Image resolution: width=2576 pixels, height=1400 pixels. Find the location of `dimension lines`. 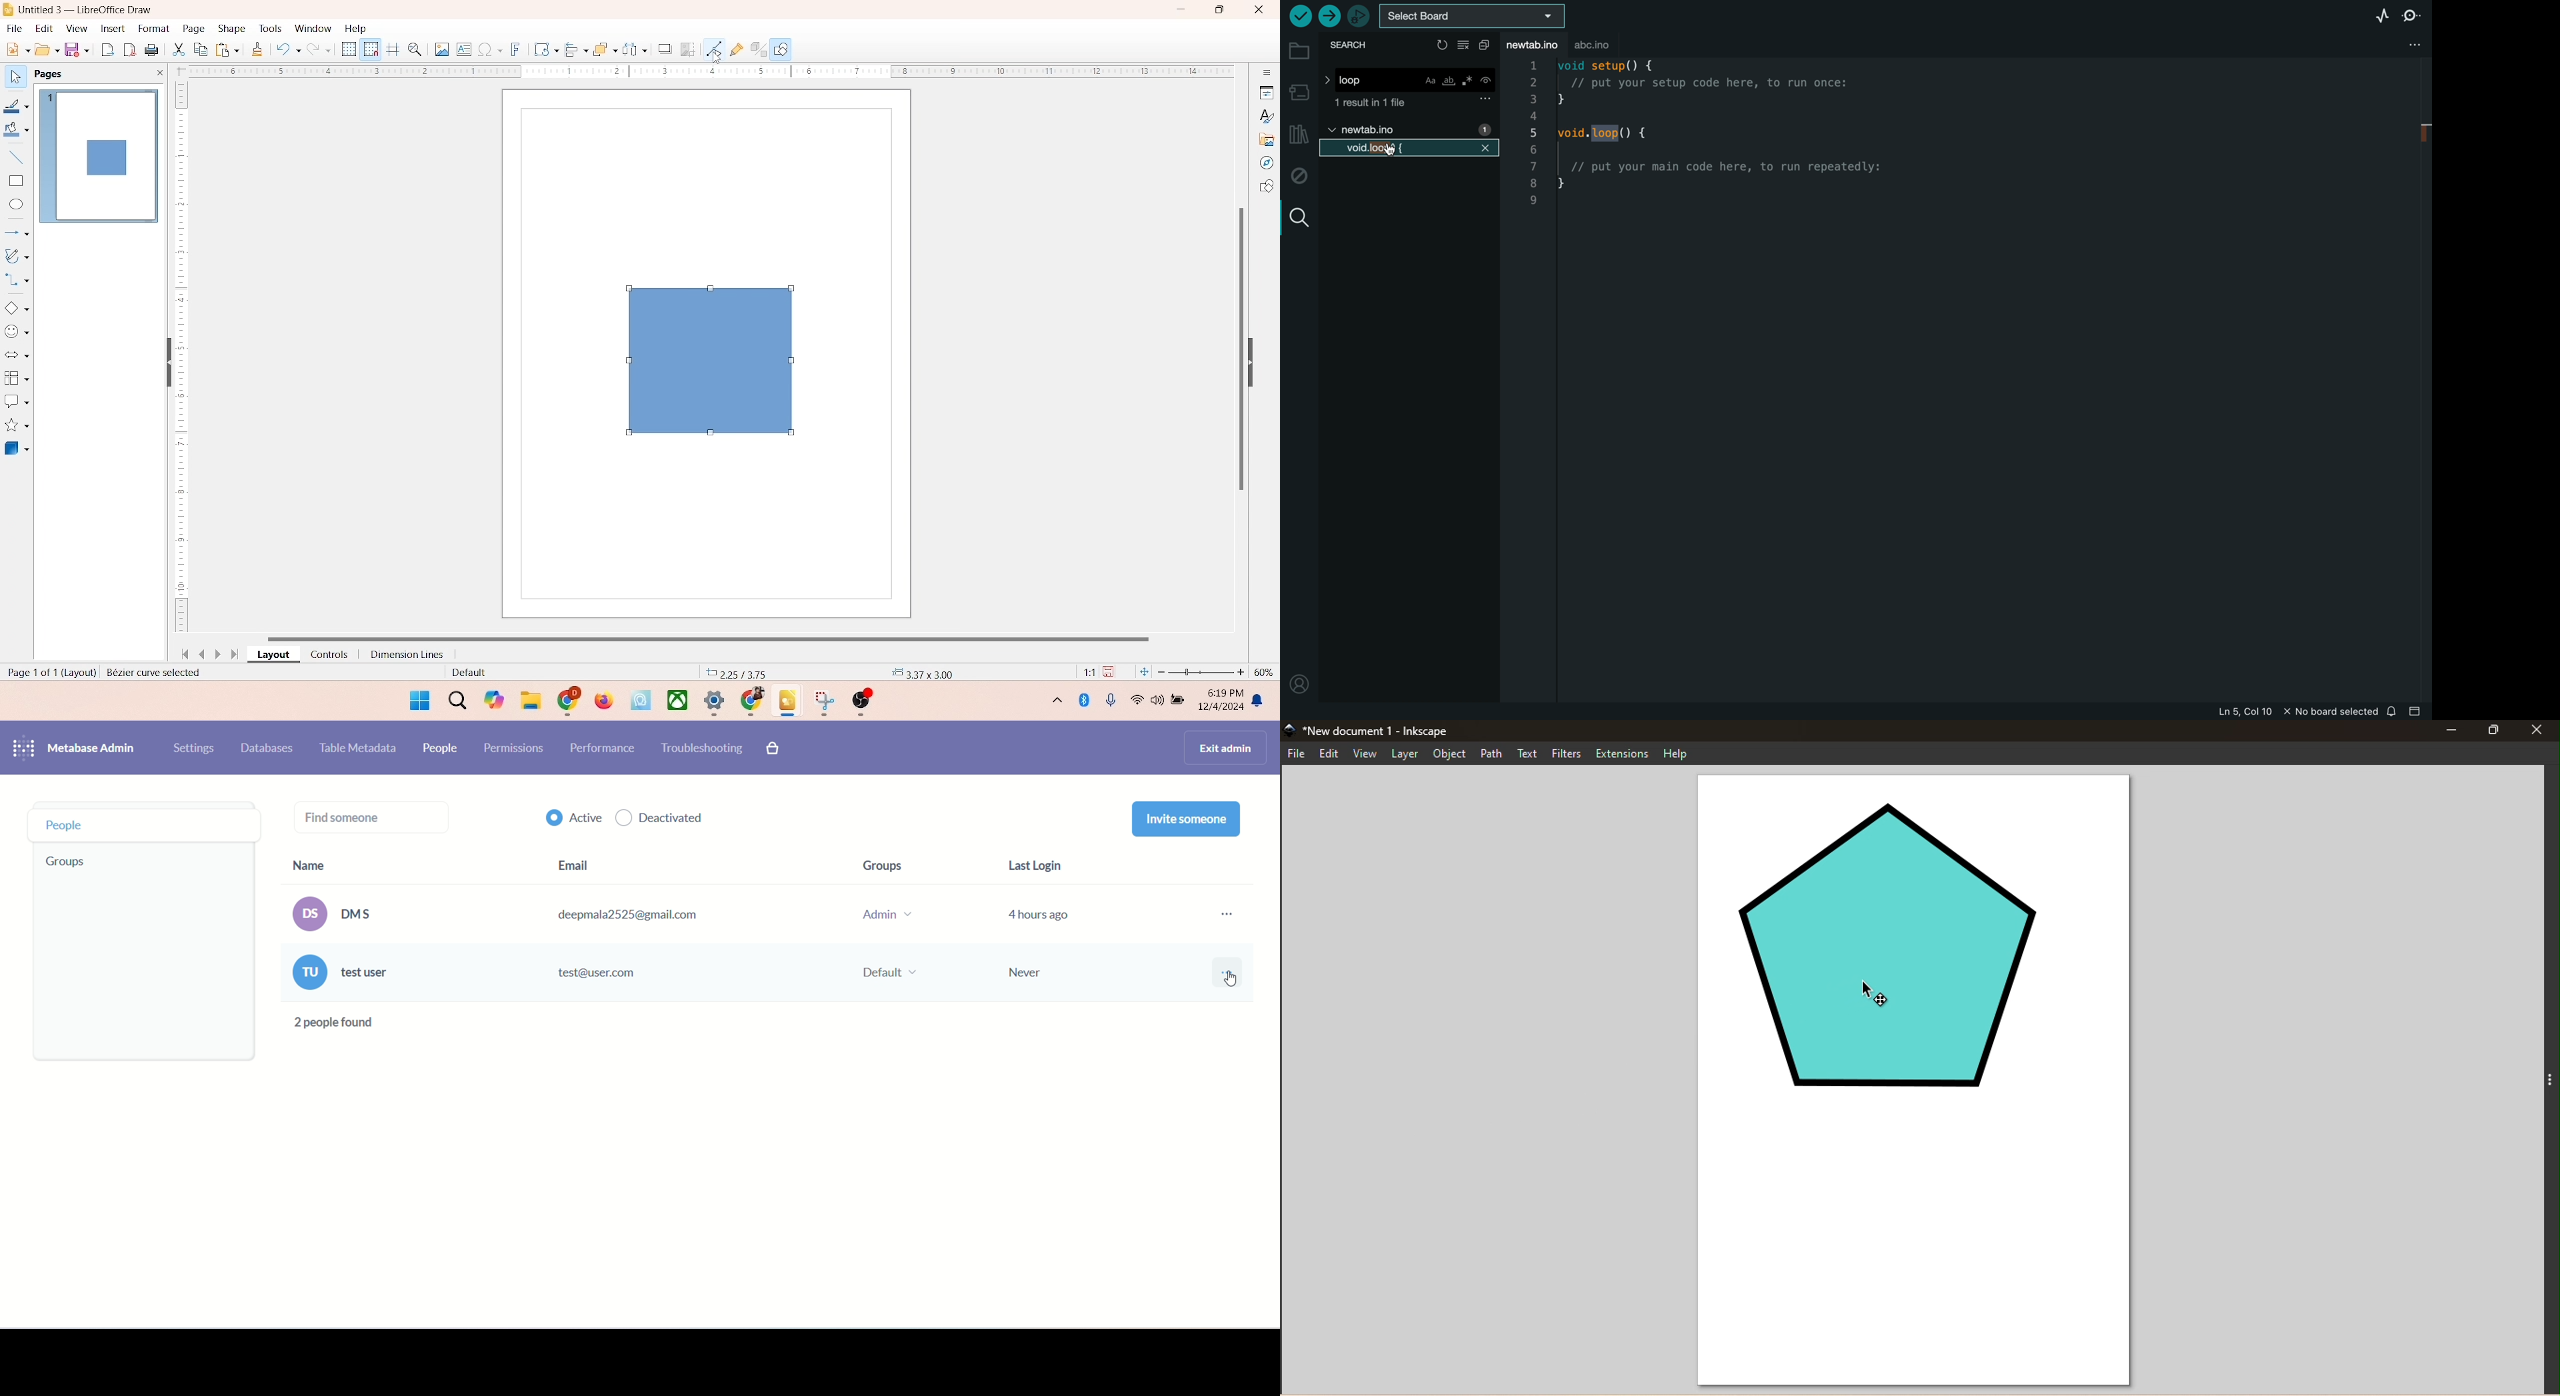

dimension lines is located at coordinates (402, 654).